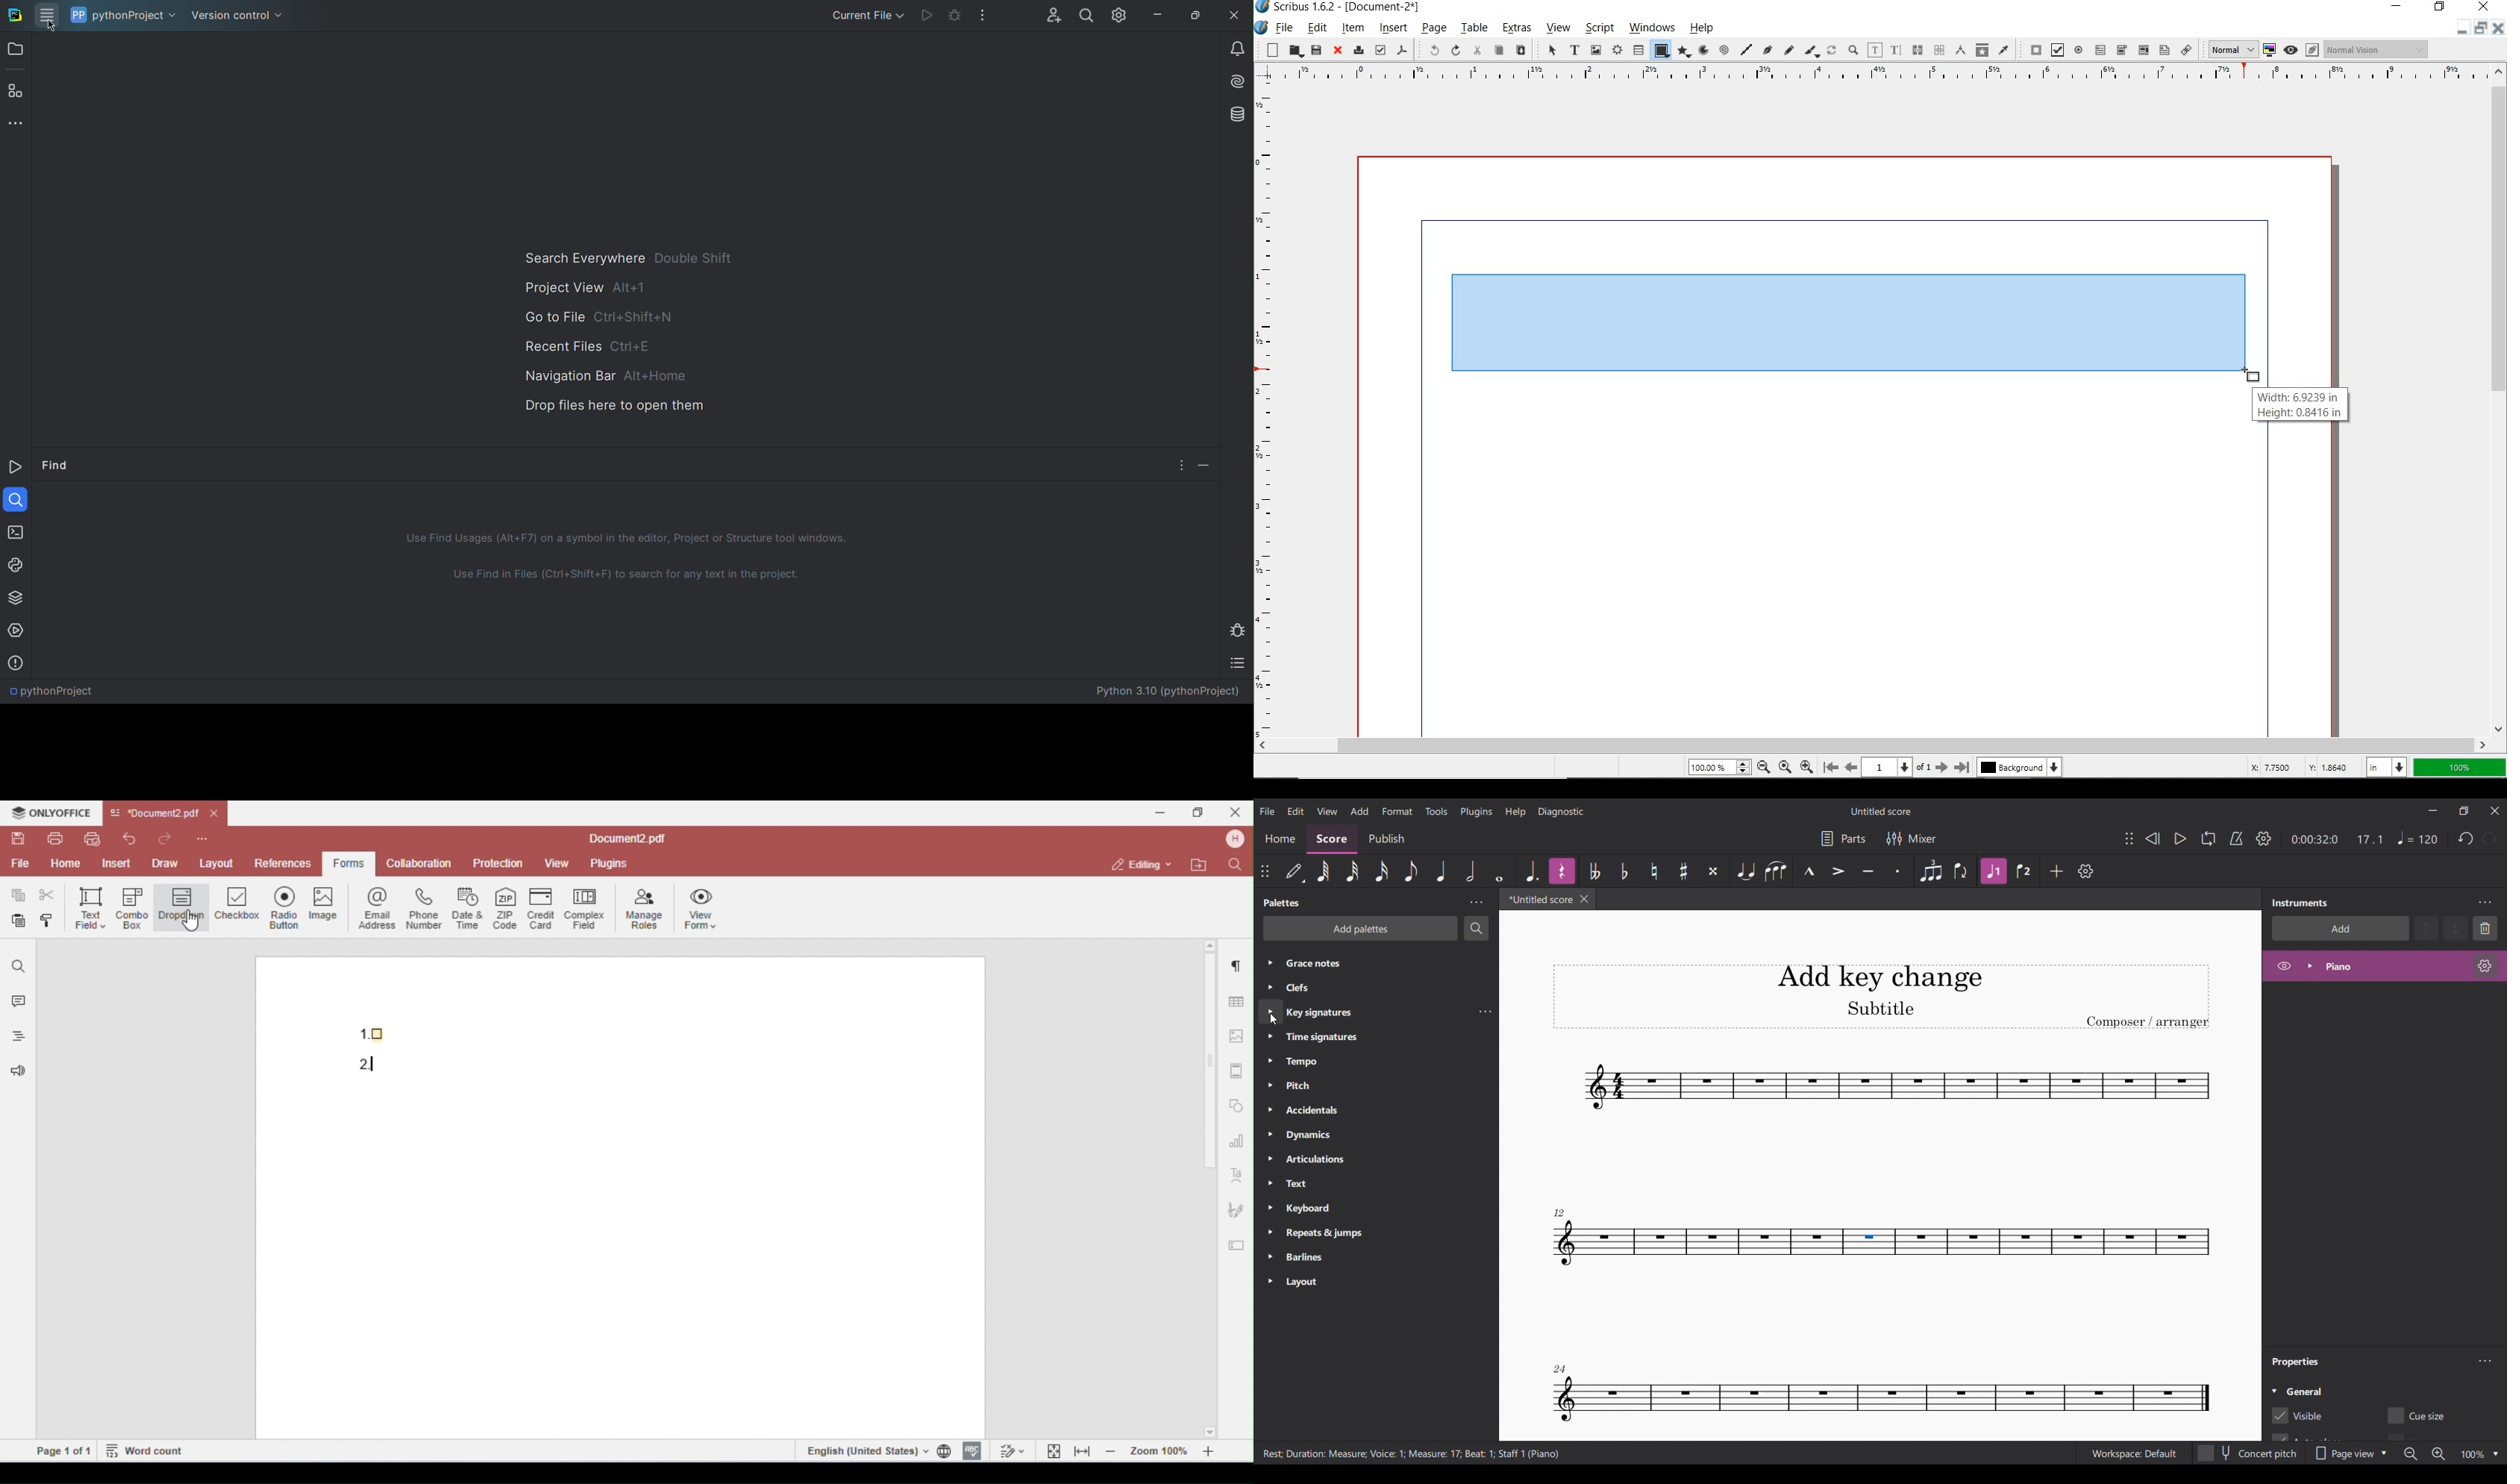 The height and width of the screenshot is (1484, 2520). What do you see at coordinates (1318, 28) in the screenshot?
I see `edit` at bounding box center [1318, 28].